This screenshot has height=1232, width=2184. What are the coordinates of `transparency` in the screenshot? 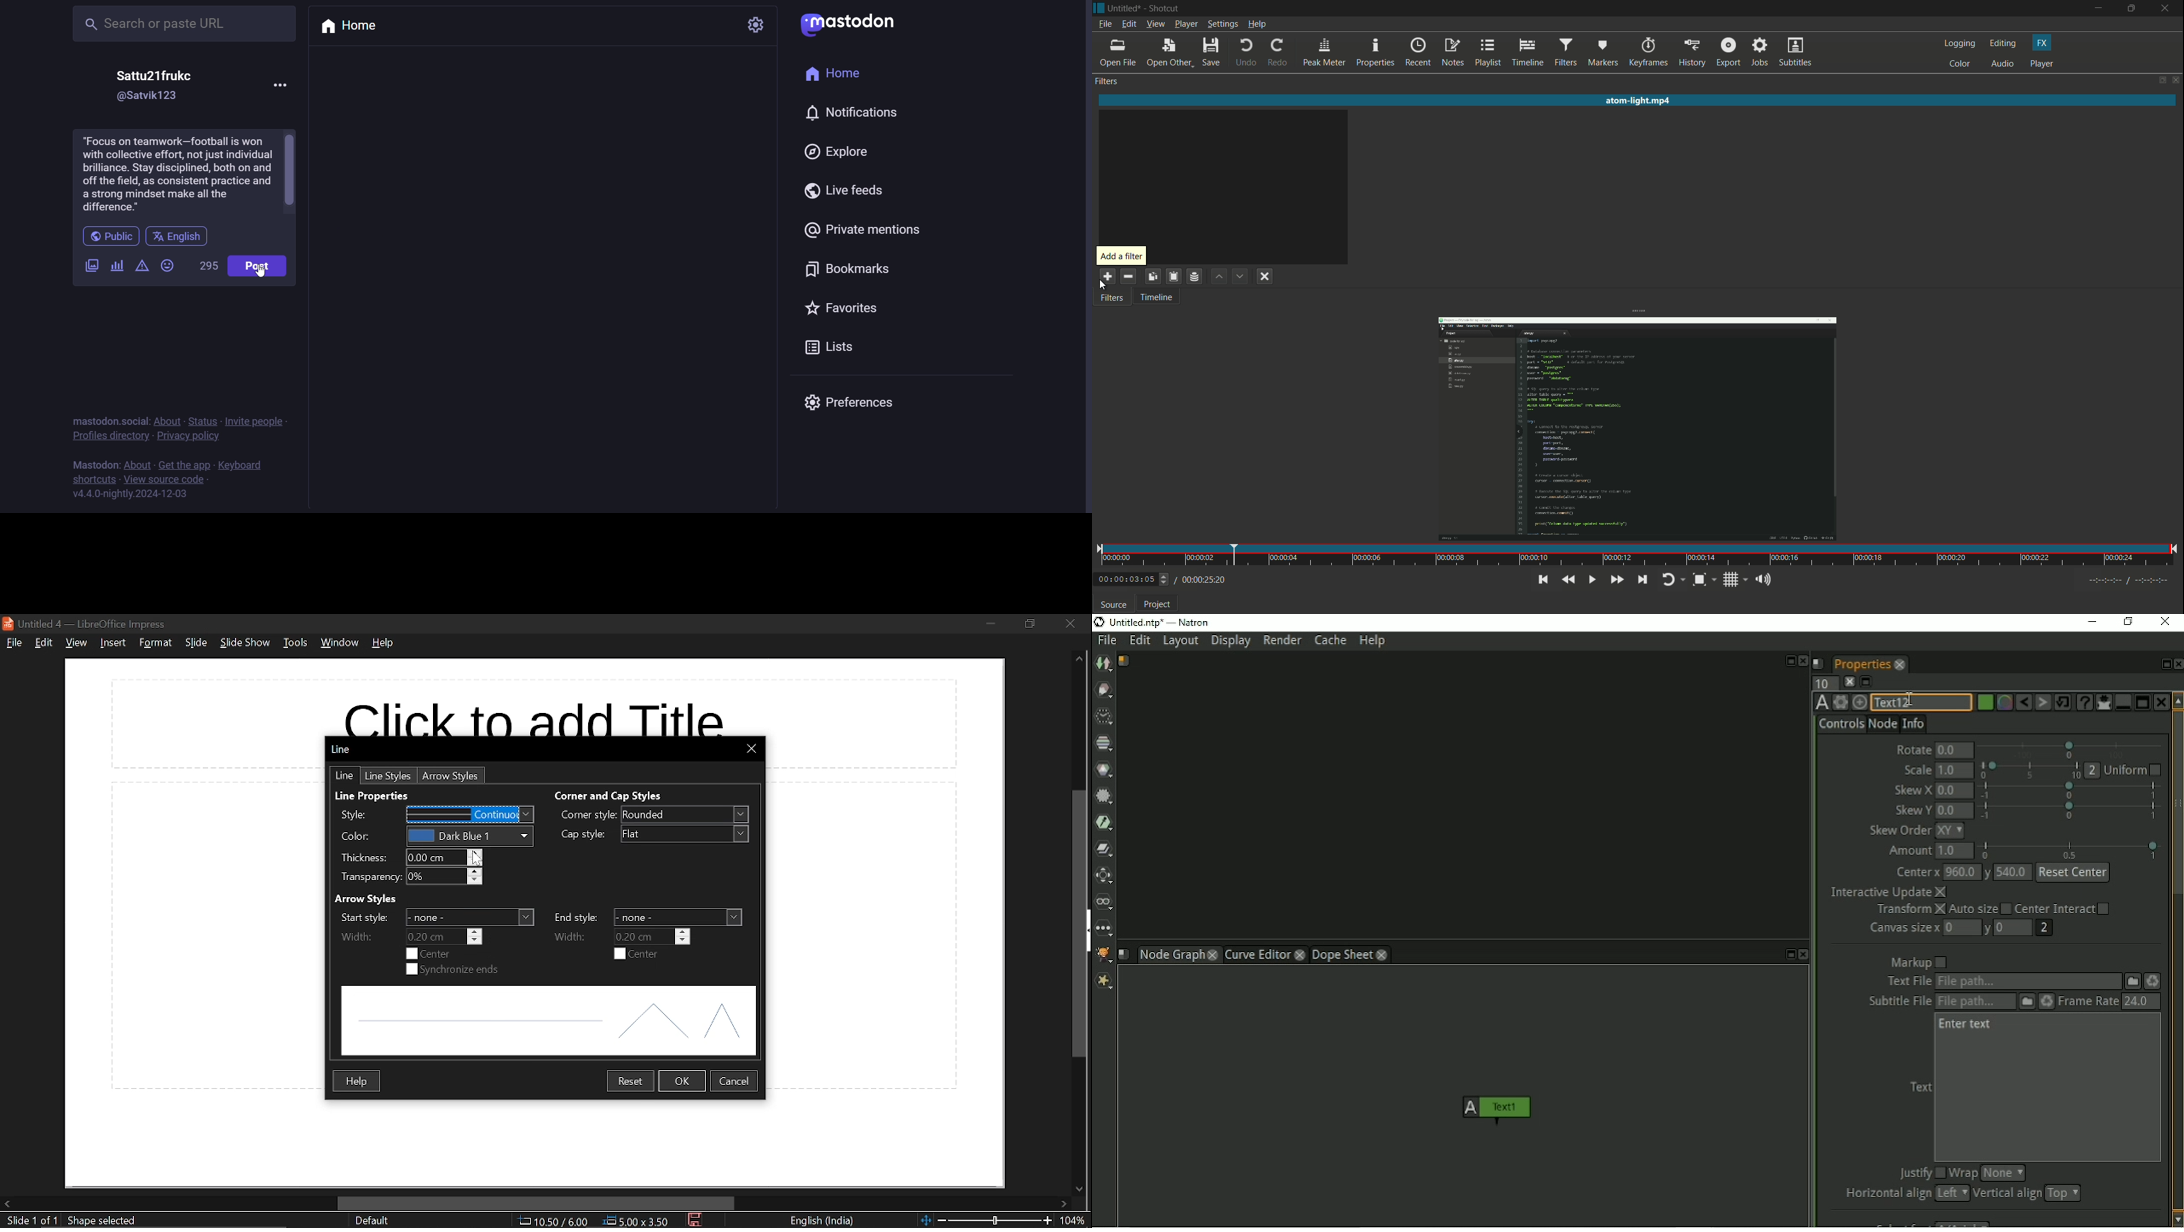 It's located at (444, 878).